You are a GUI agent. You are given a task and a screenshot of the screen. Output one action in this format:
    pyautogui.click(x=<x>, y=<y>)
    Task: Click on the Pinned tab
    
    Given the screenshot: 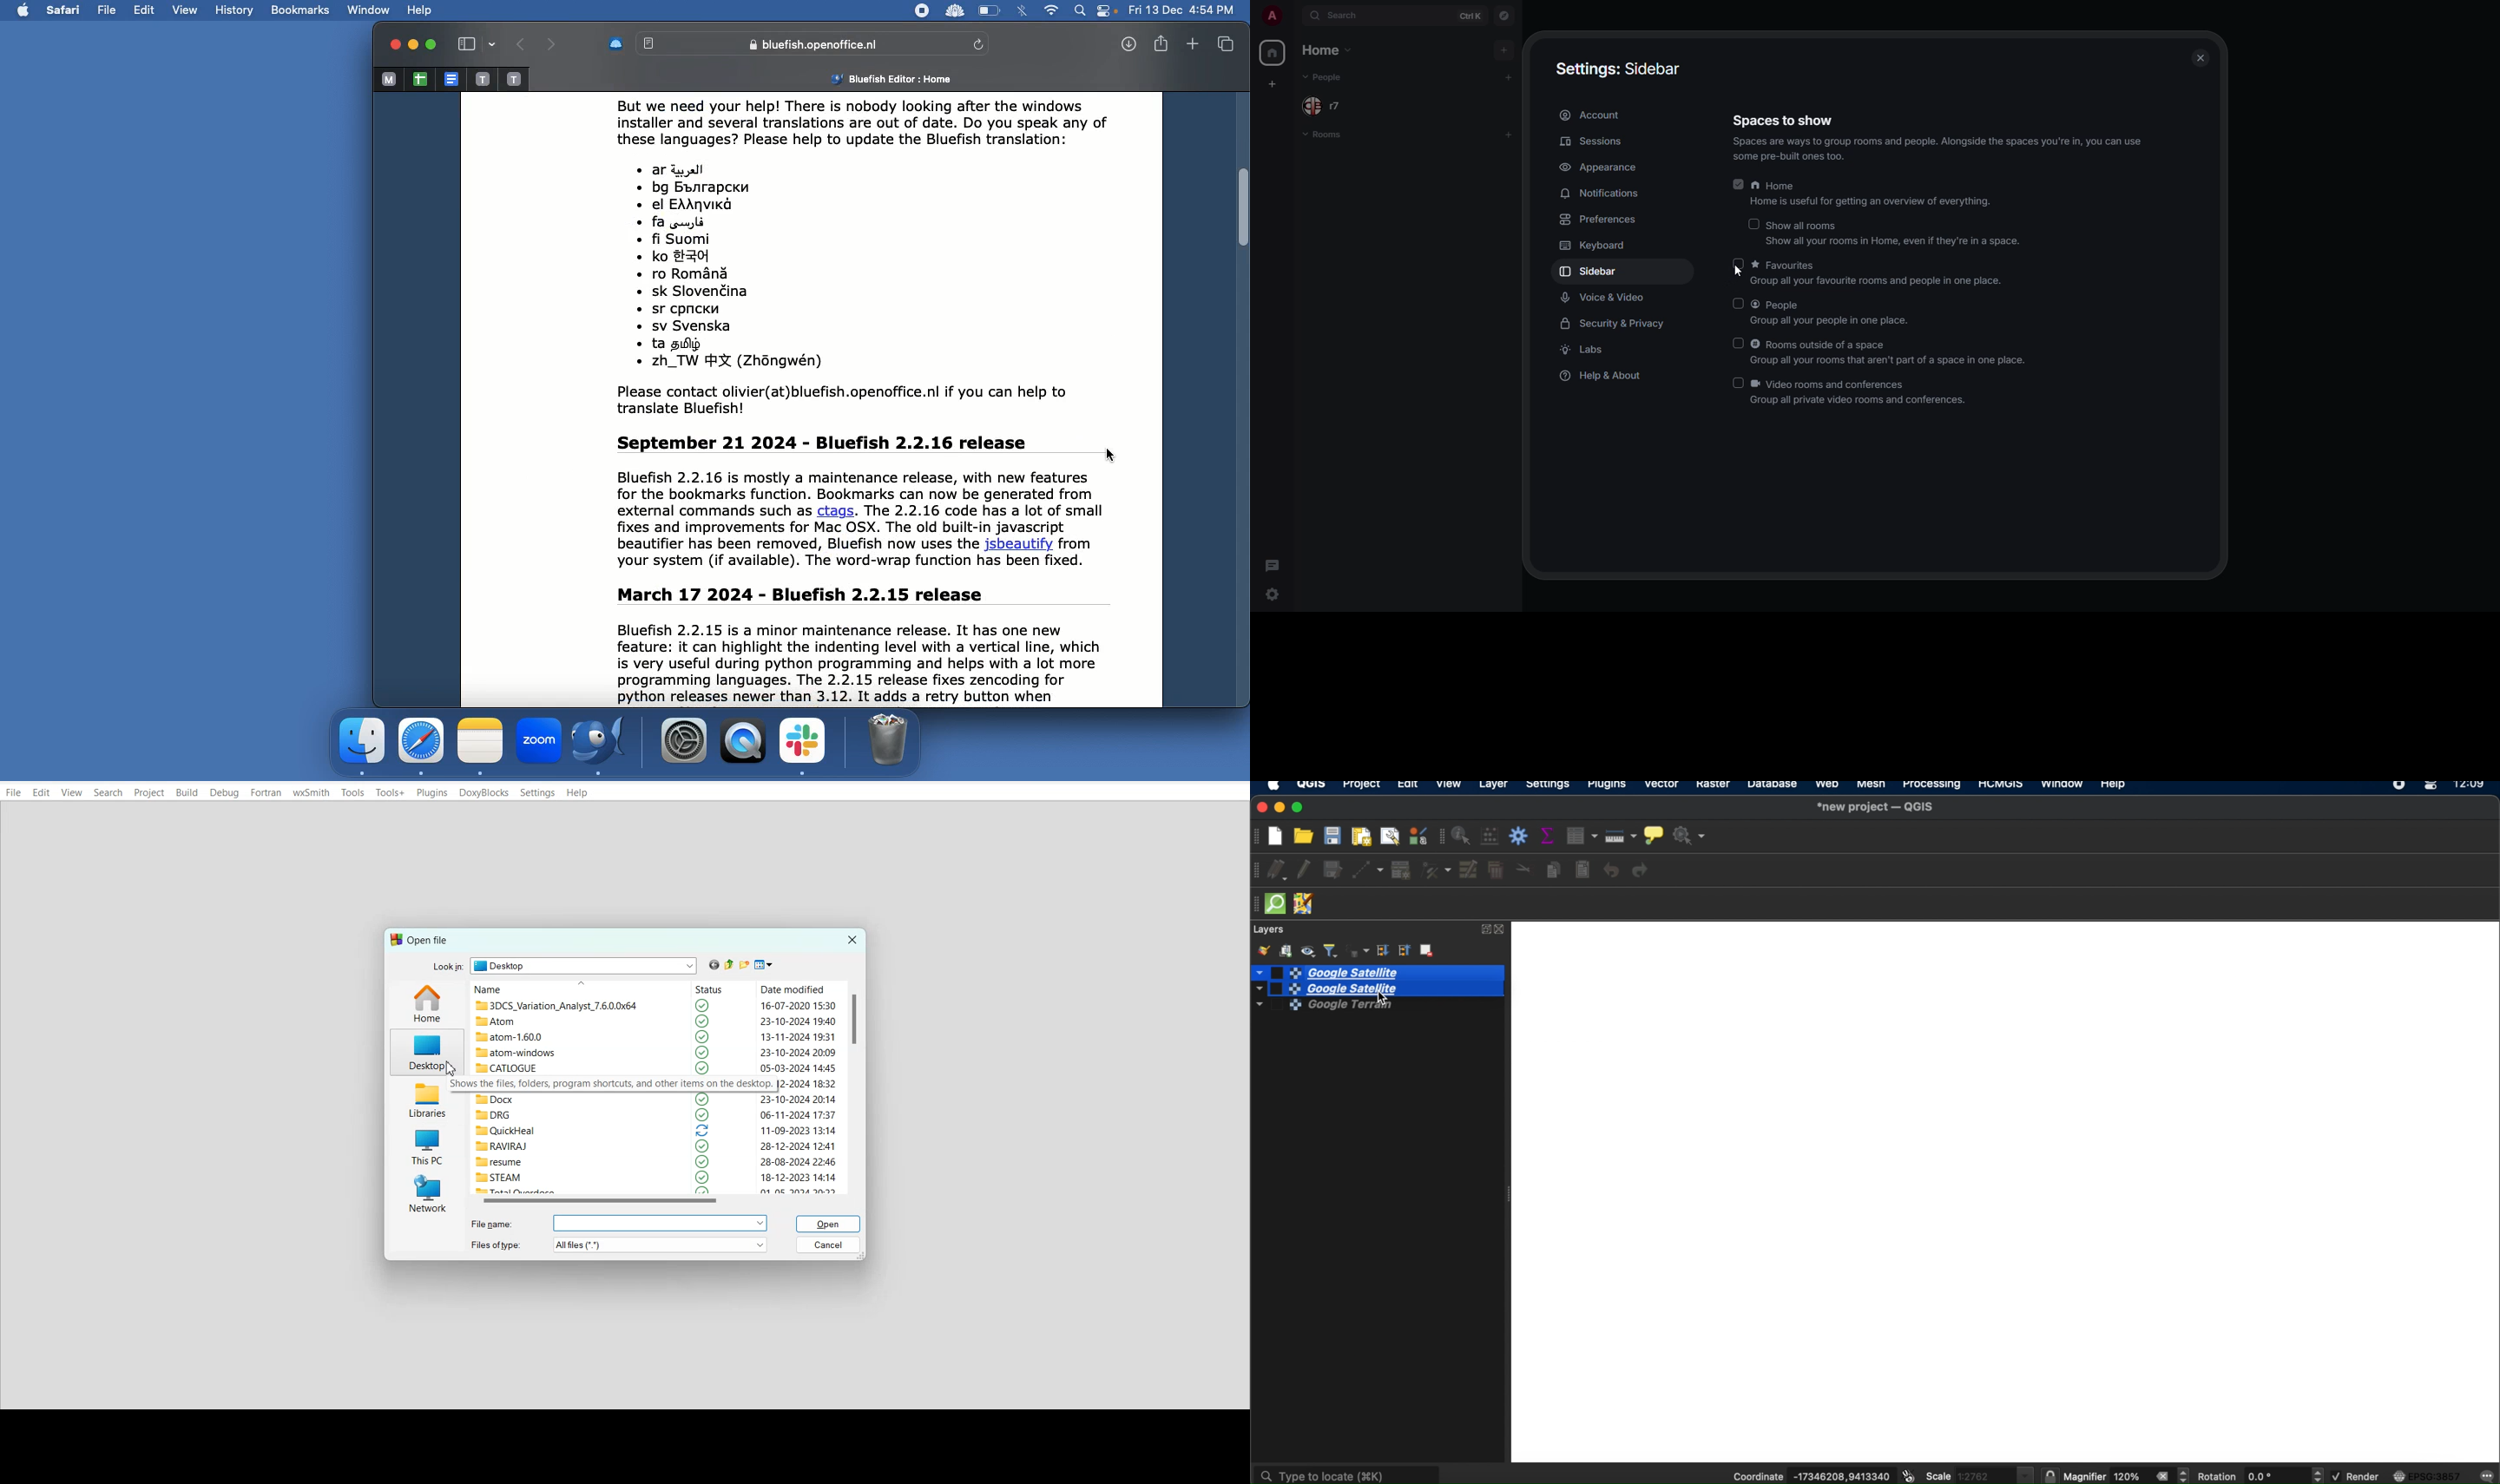 What is the action you would take?
    pyautogui.click(x=482, y=79)
    